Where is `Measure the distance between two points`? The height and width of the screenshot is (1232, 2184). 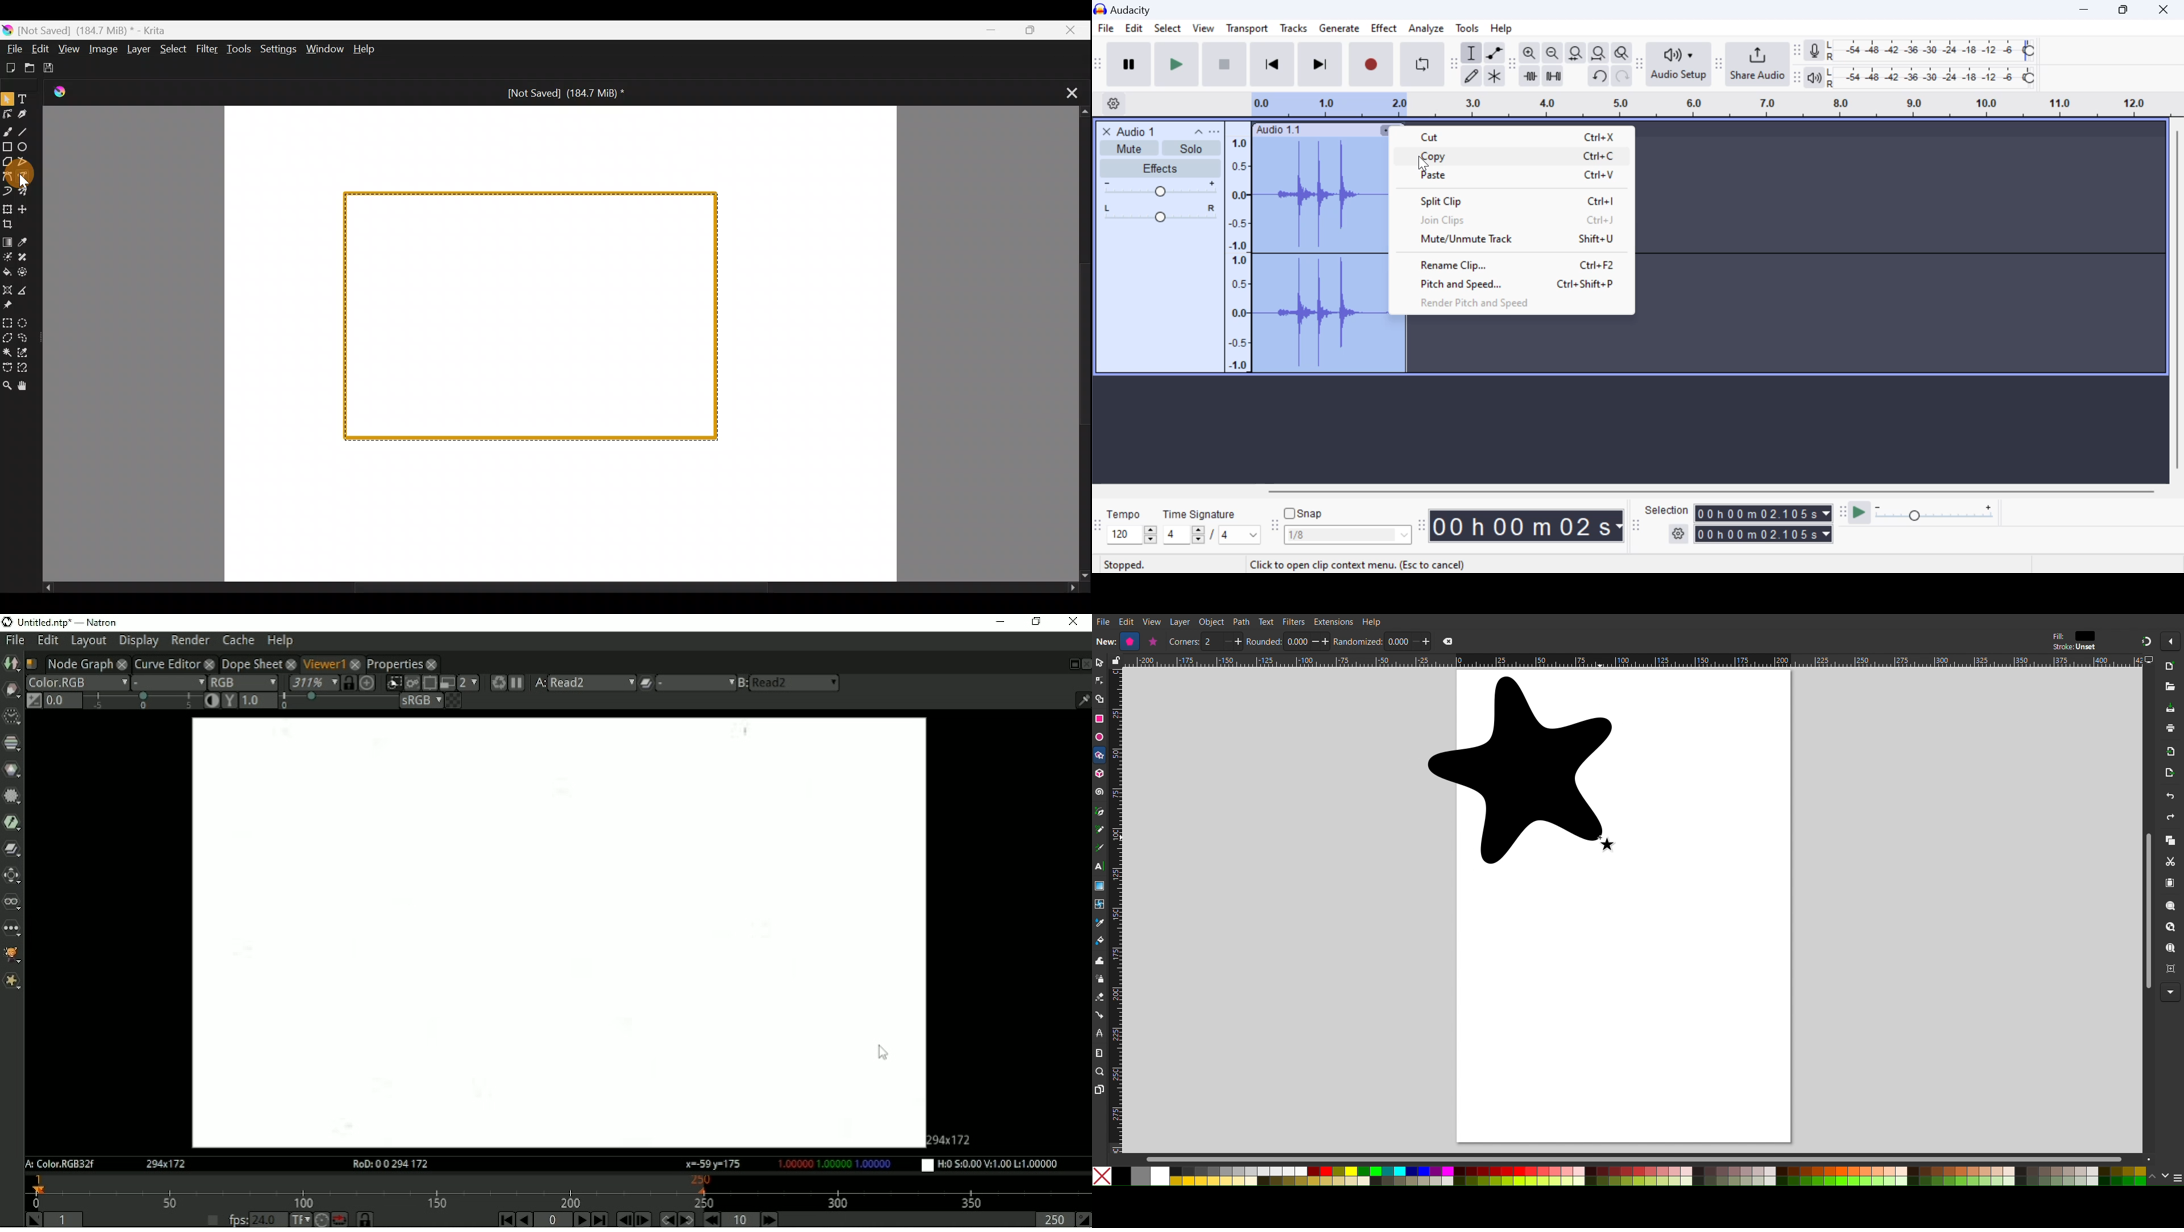 Measure the distance between two points is located at coordinates (24, 291).